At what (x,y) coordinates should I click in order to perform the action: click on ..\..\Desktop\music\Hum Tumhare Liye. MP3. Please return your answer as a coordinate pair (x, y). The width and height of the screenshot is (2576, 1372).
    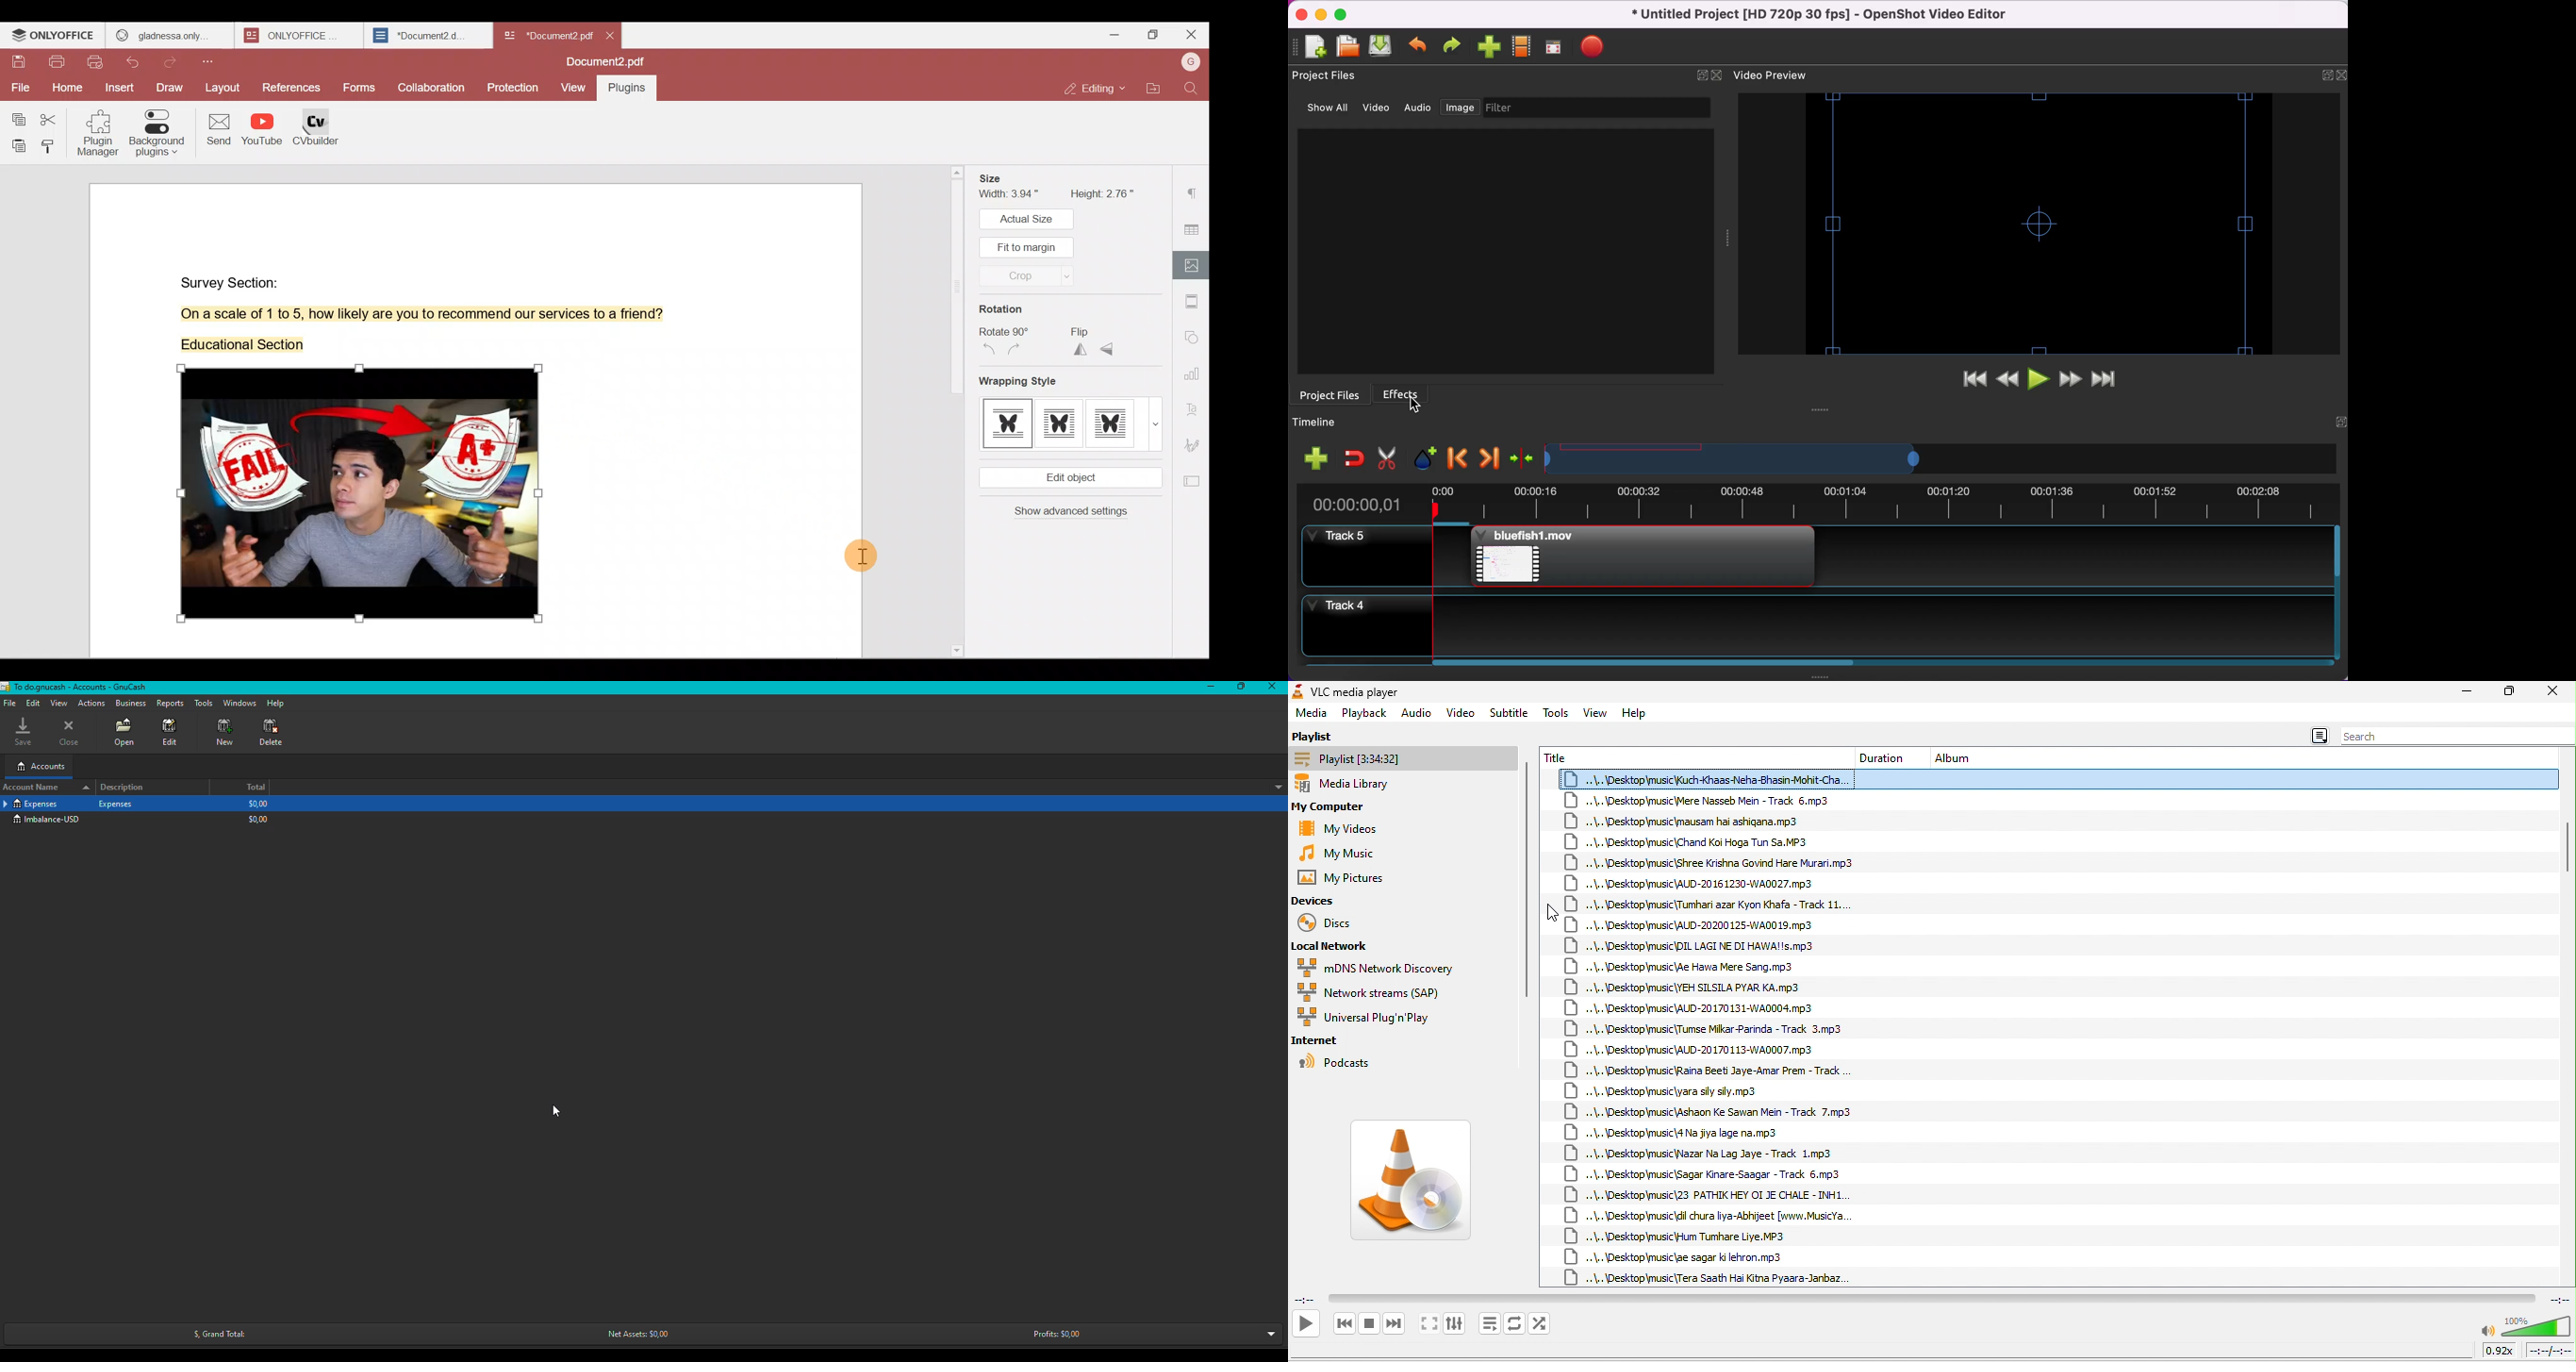
    Looking at the image, I should click on (1678, 1236).